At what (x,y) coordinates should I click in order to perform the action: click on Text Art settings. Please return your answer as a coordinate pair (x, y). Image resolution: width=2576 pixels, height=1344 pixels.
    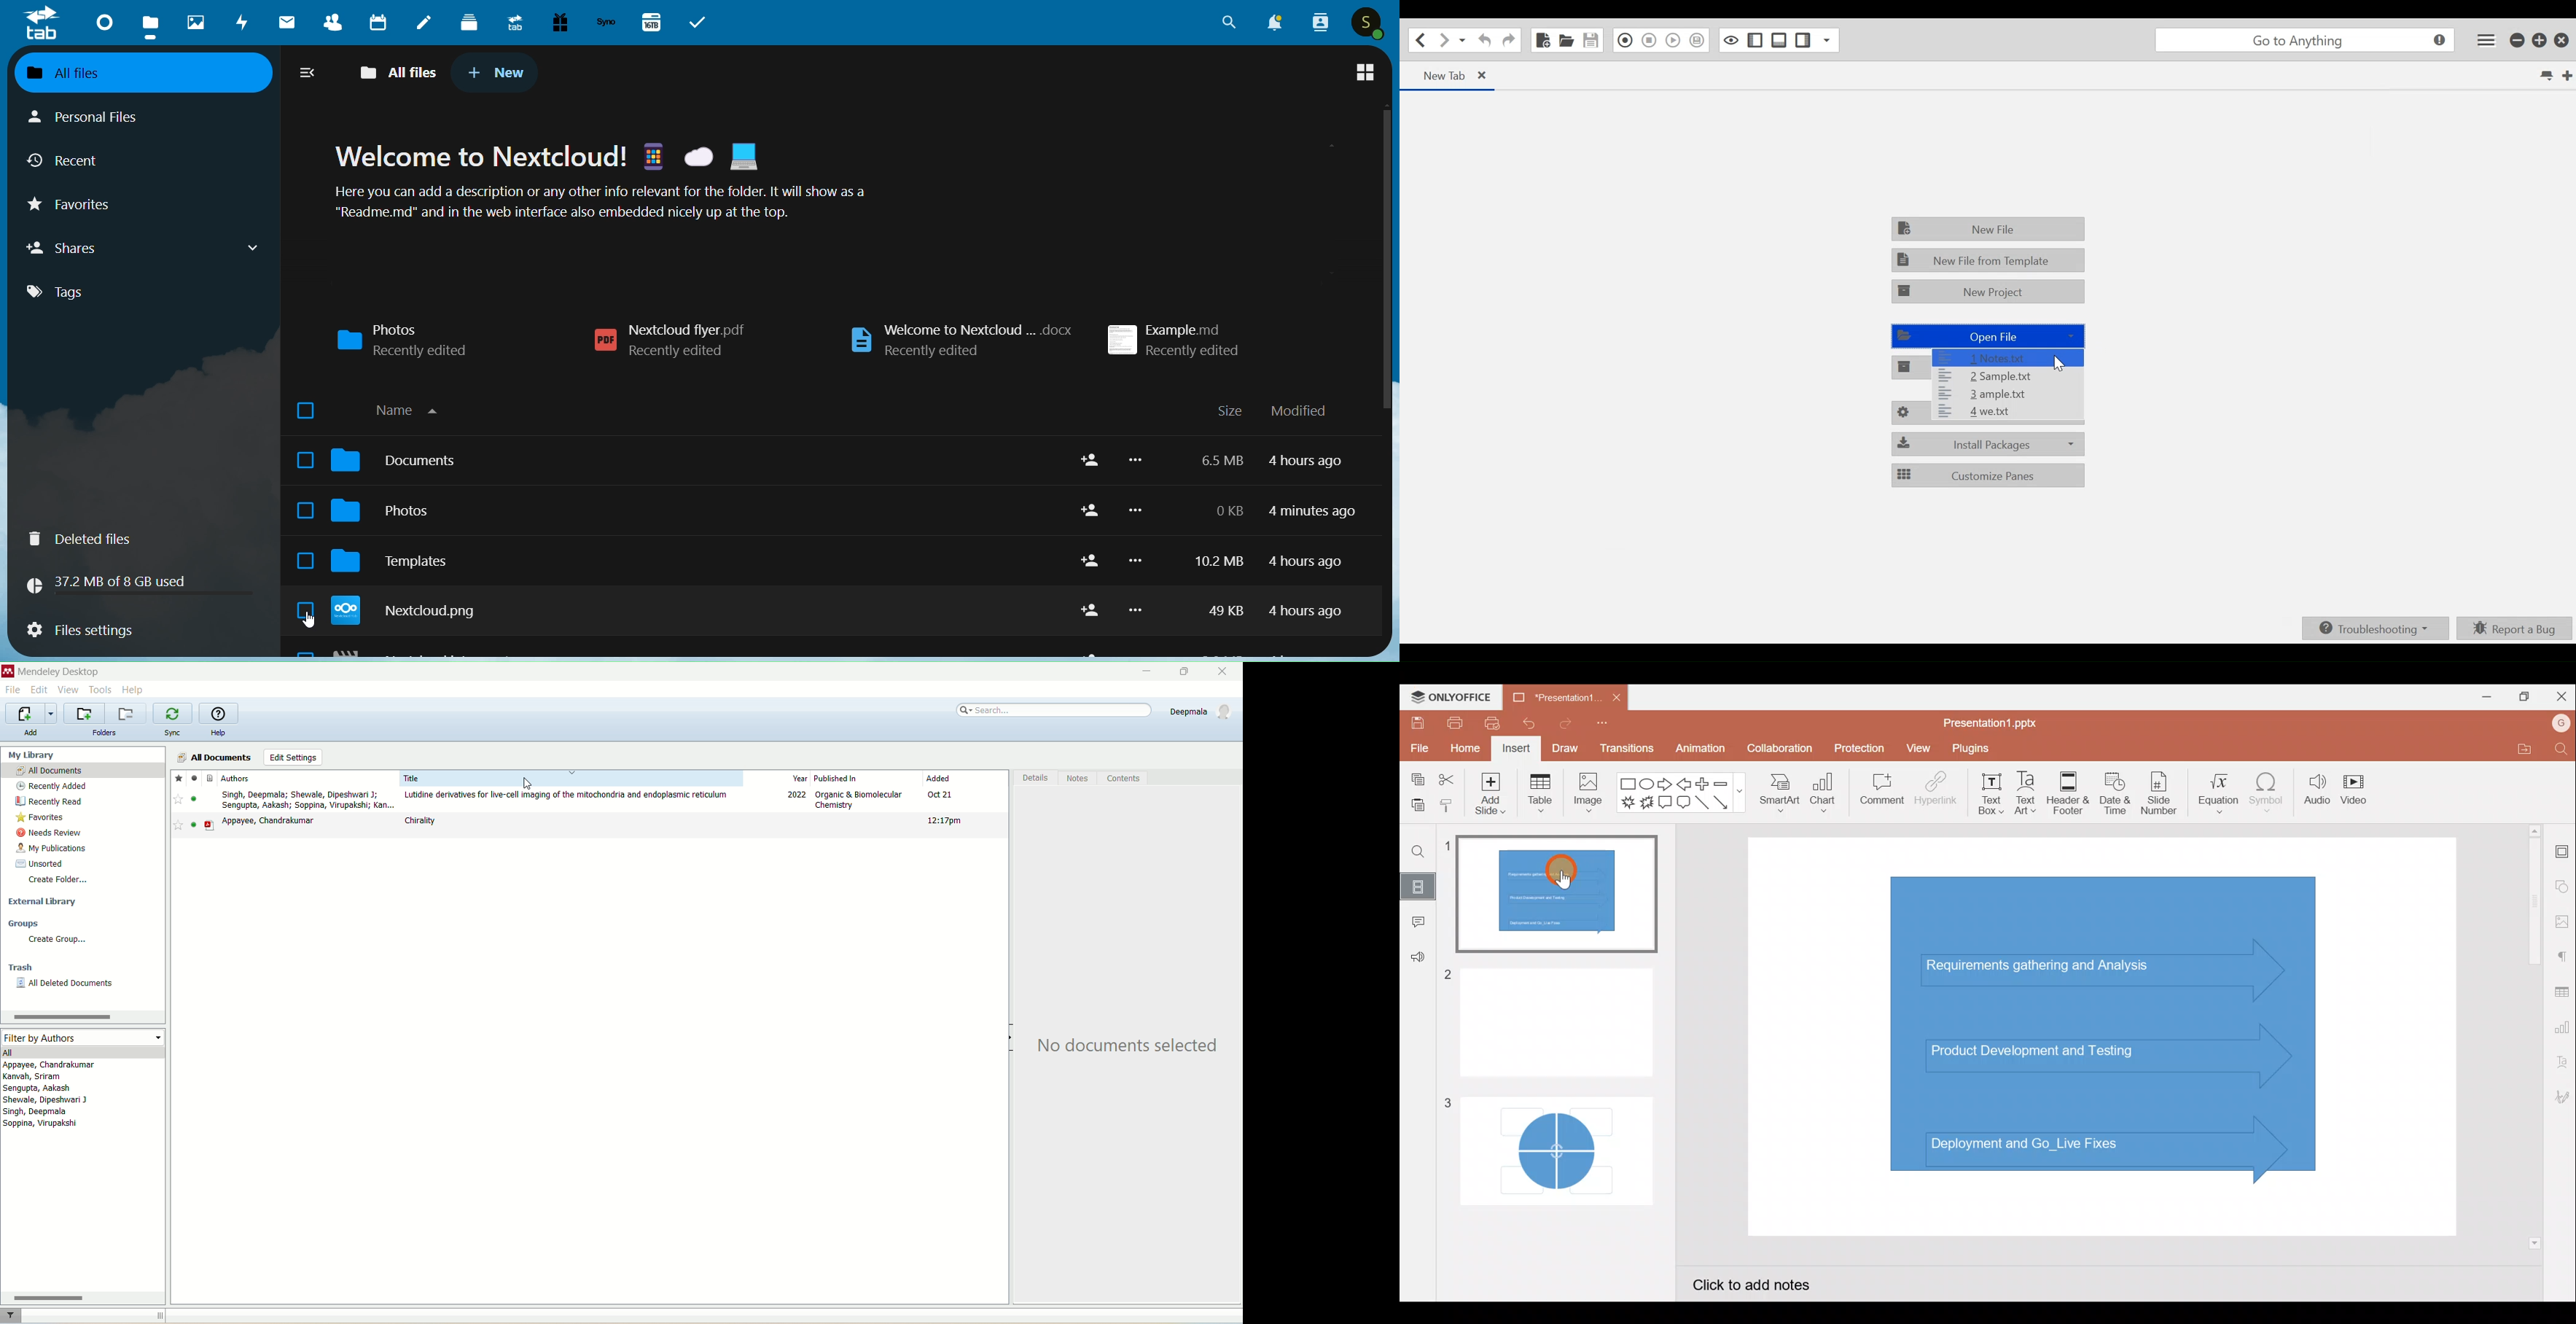
    Looking at the image, I should click on (2561, 1067).